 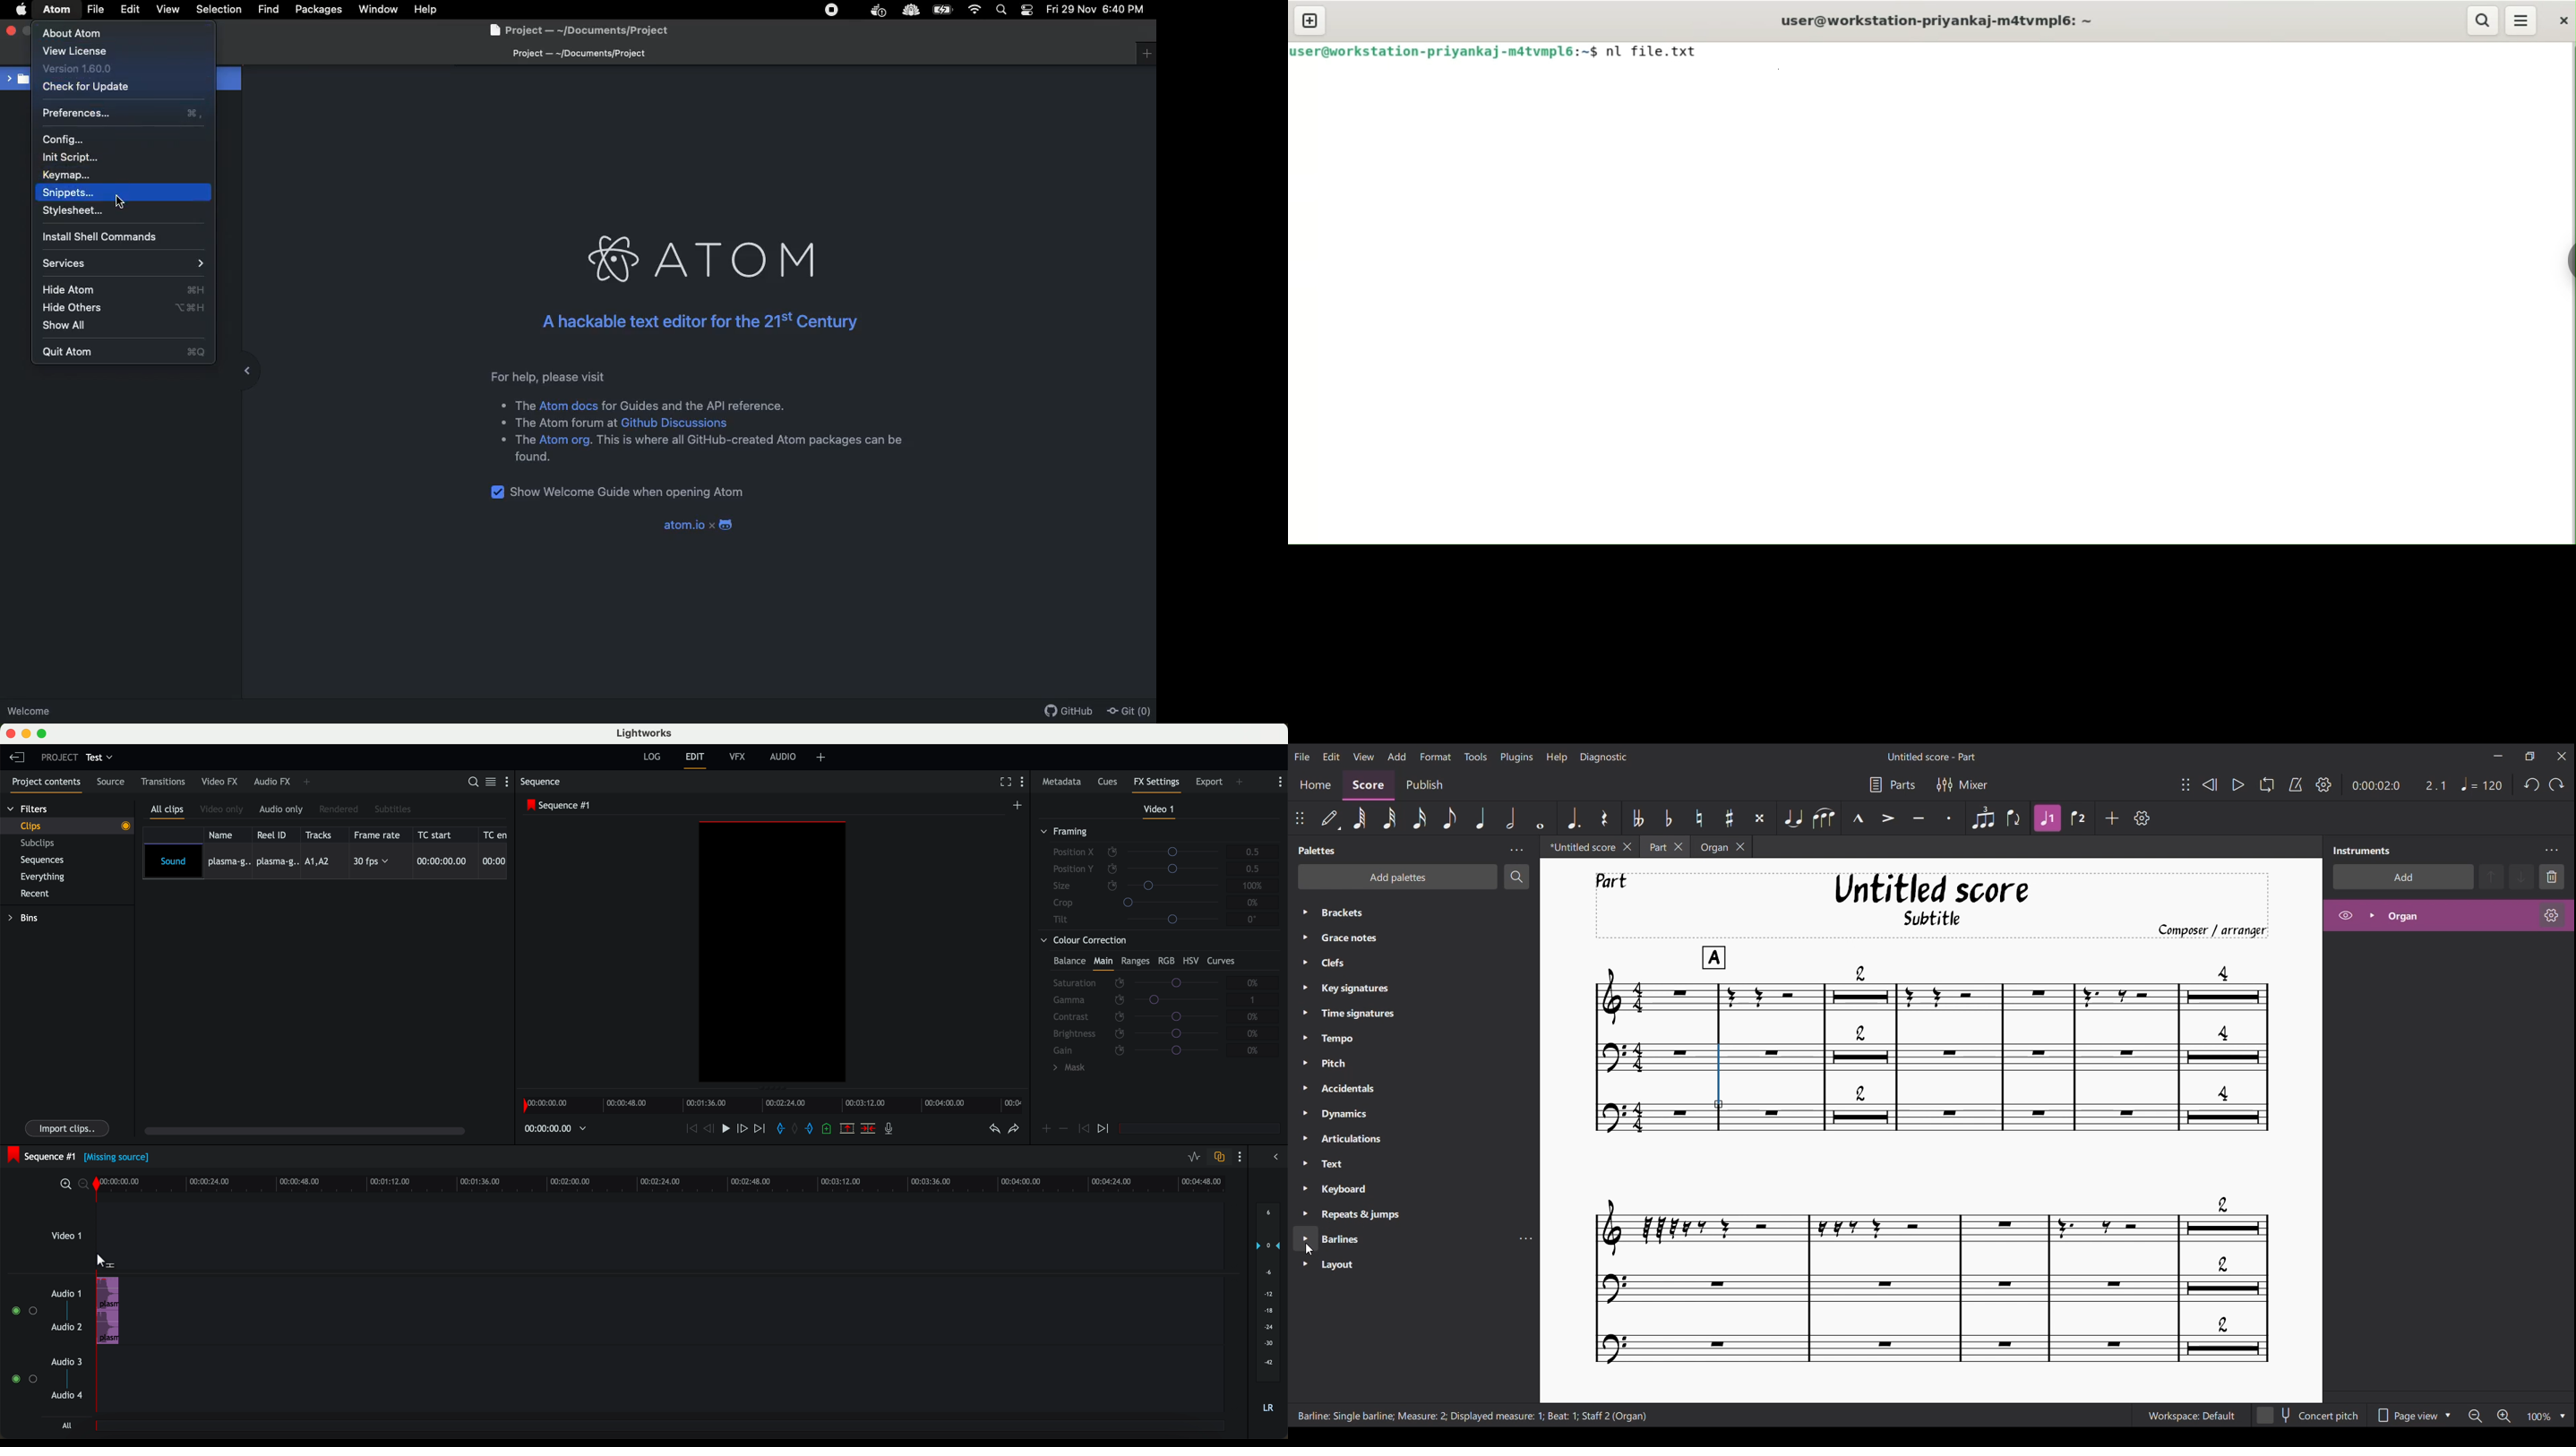 What do you see at coordinates (1158, 810) in the screenshot?
I see `video 1` at bounding box center [1158, 810].